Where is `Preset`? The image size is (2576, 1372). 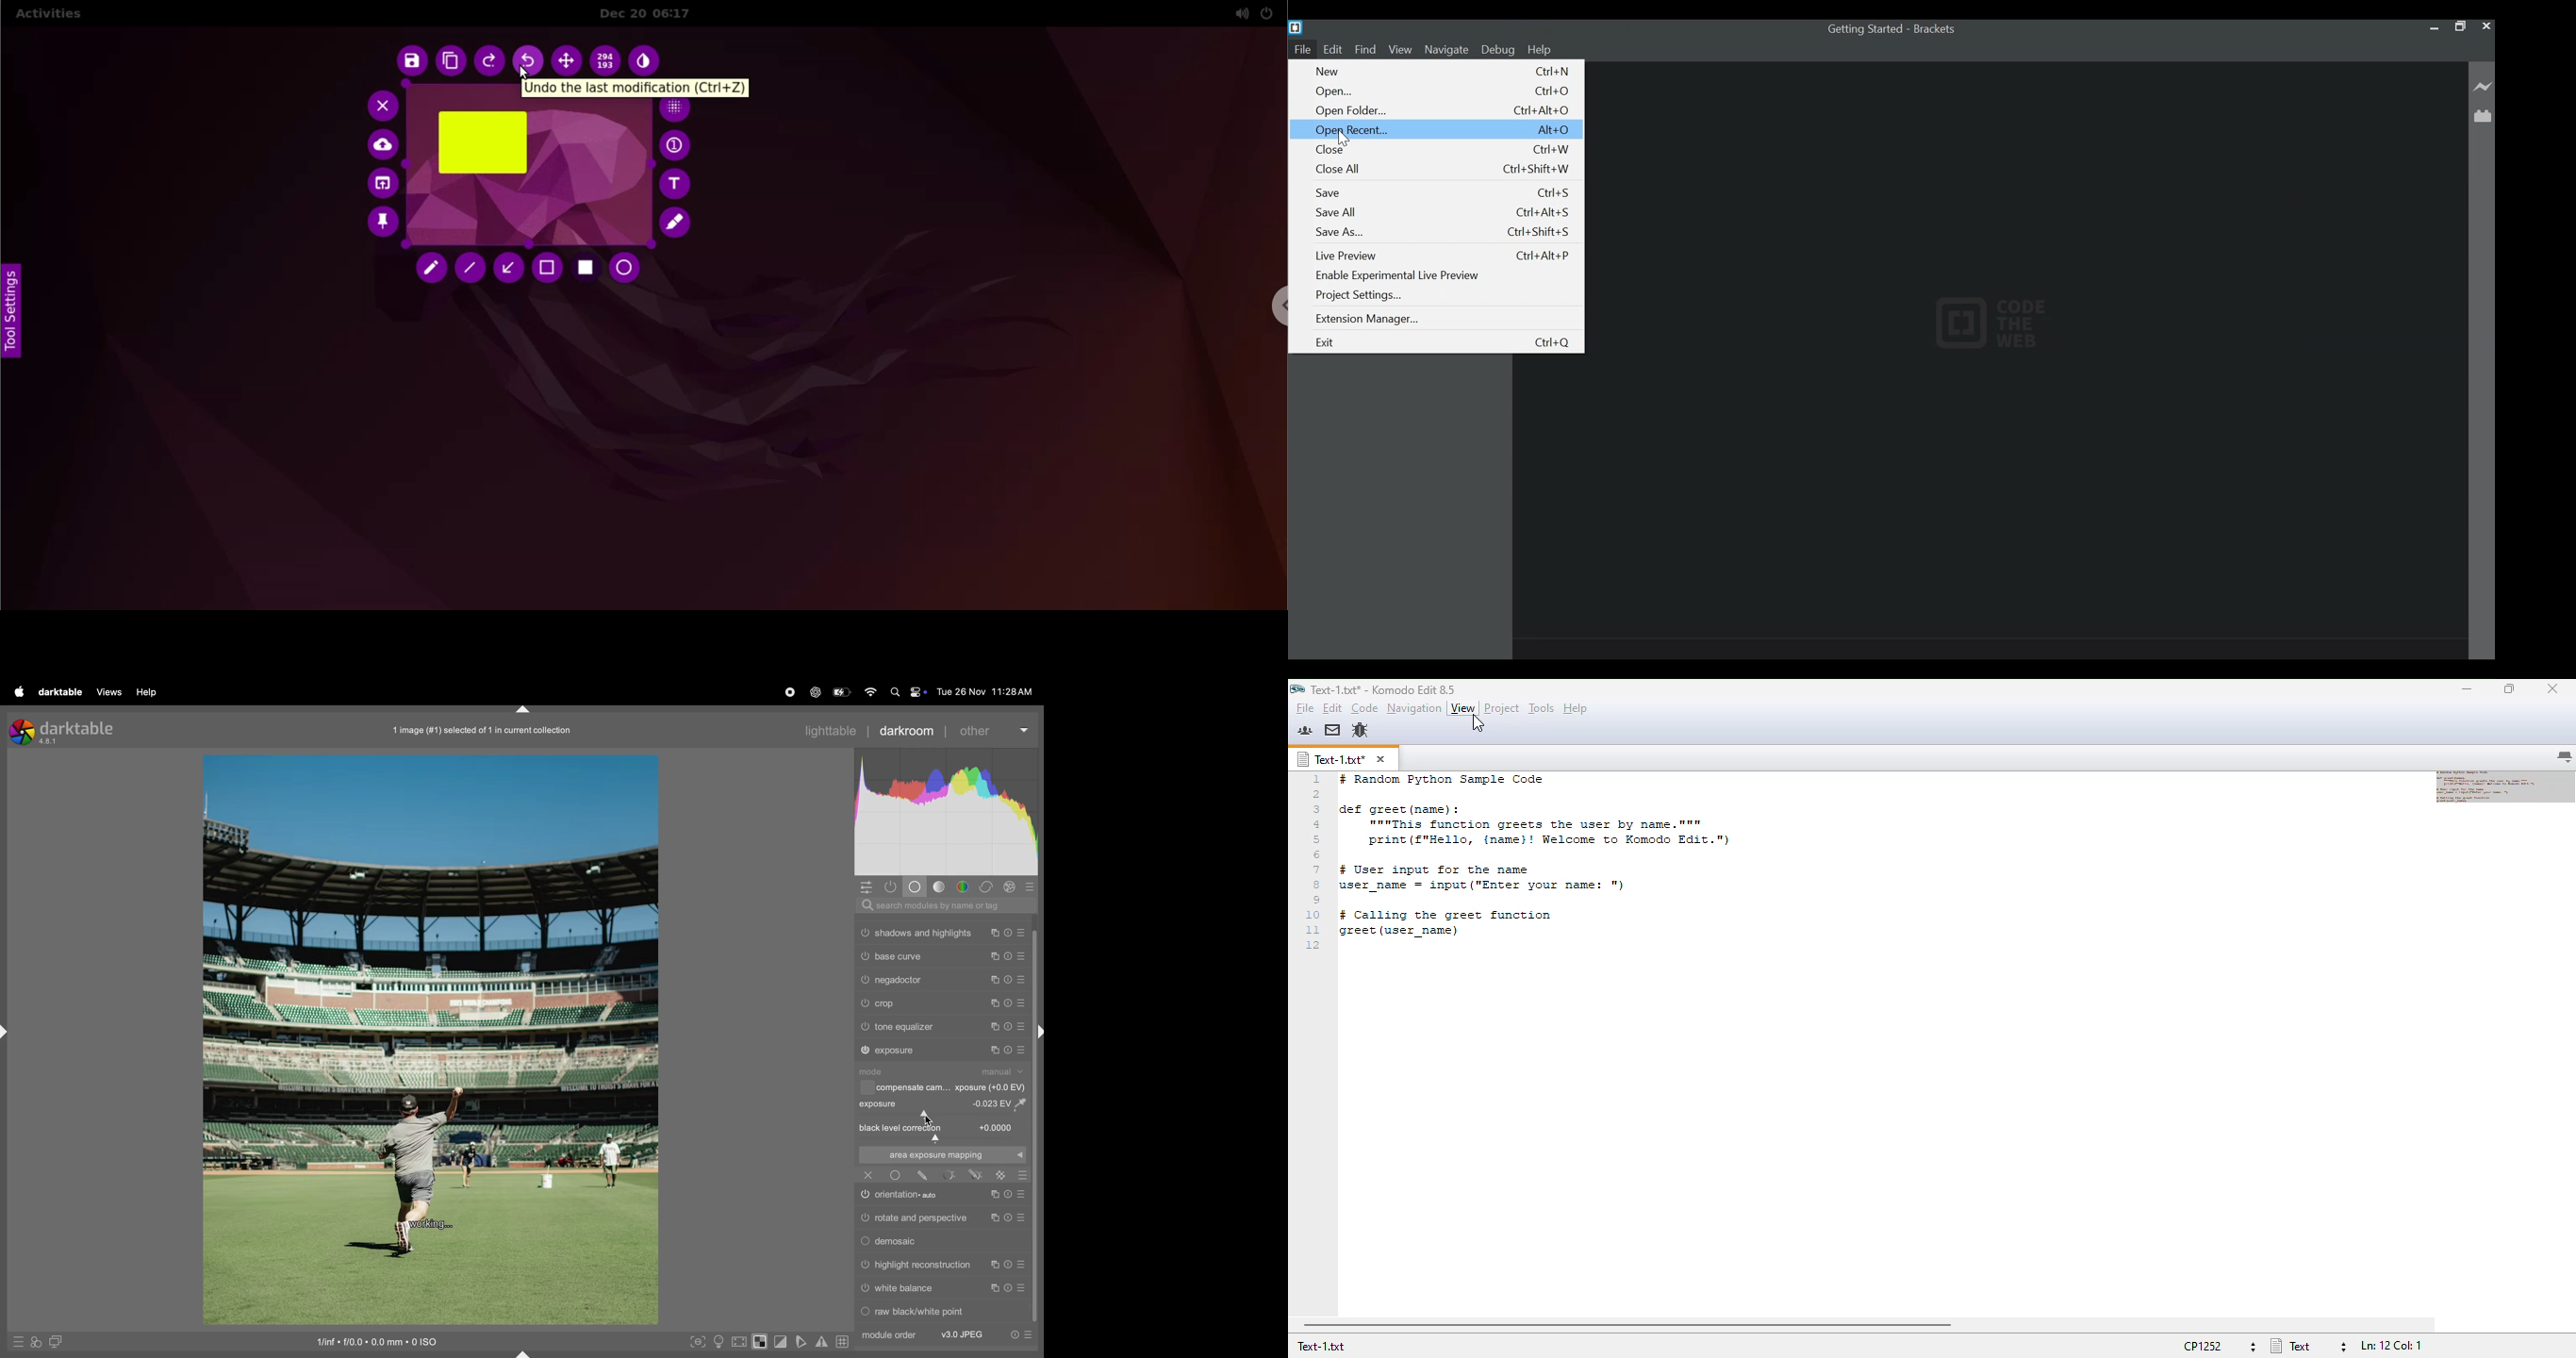 Preset is located at coordinates (1024, 1175).